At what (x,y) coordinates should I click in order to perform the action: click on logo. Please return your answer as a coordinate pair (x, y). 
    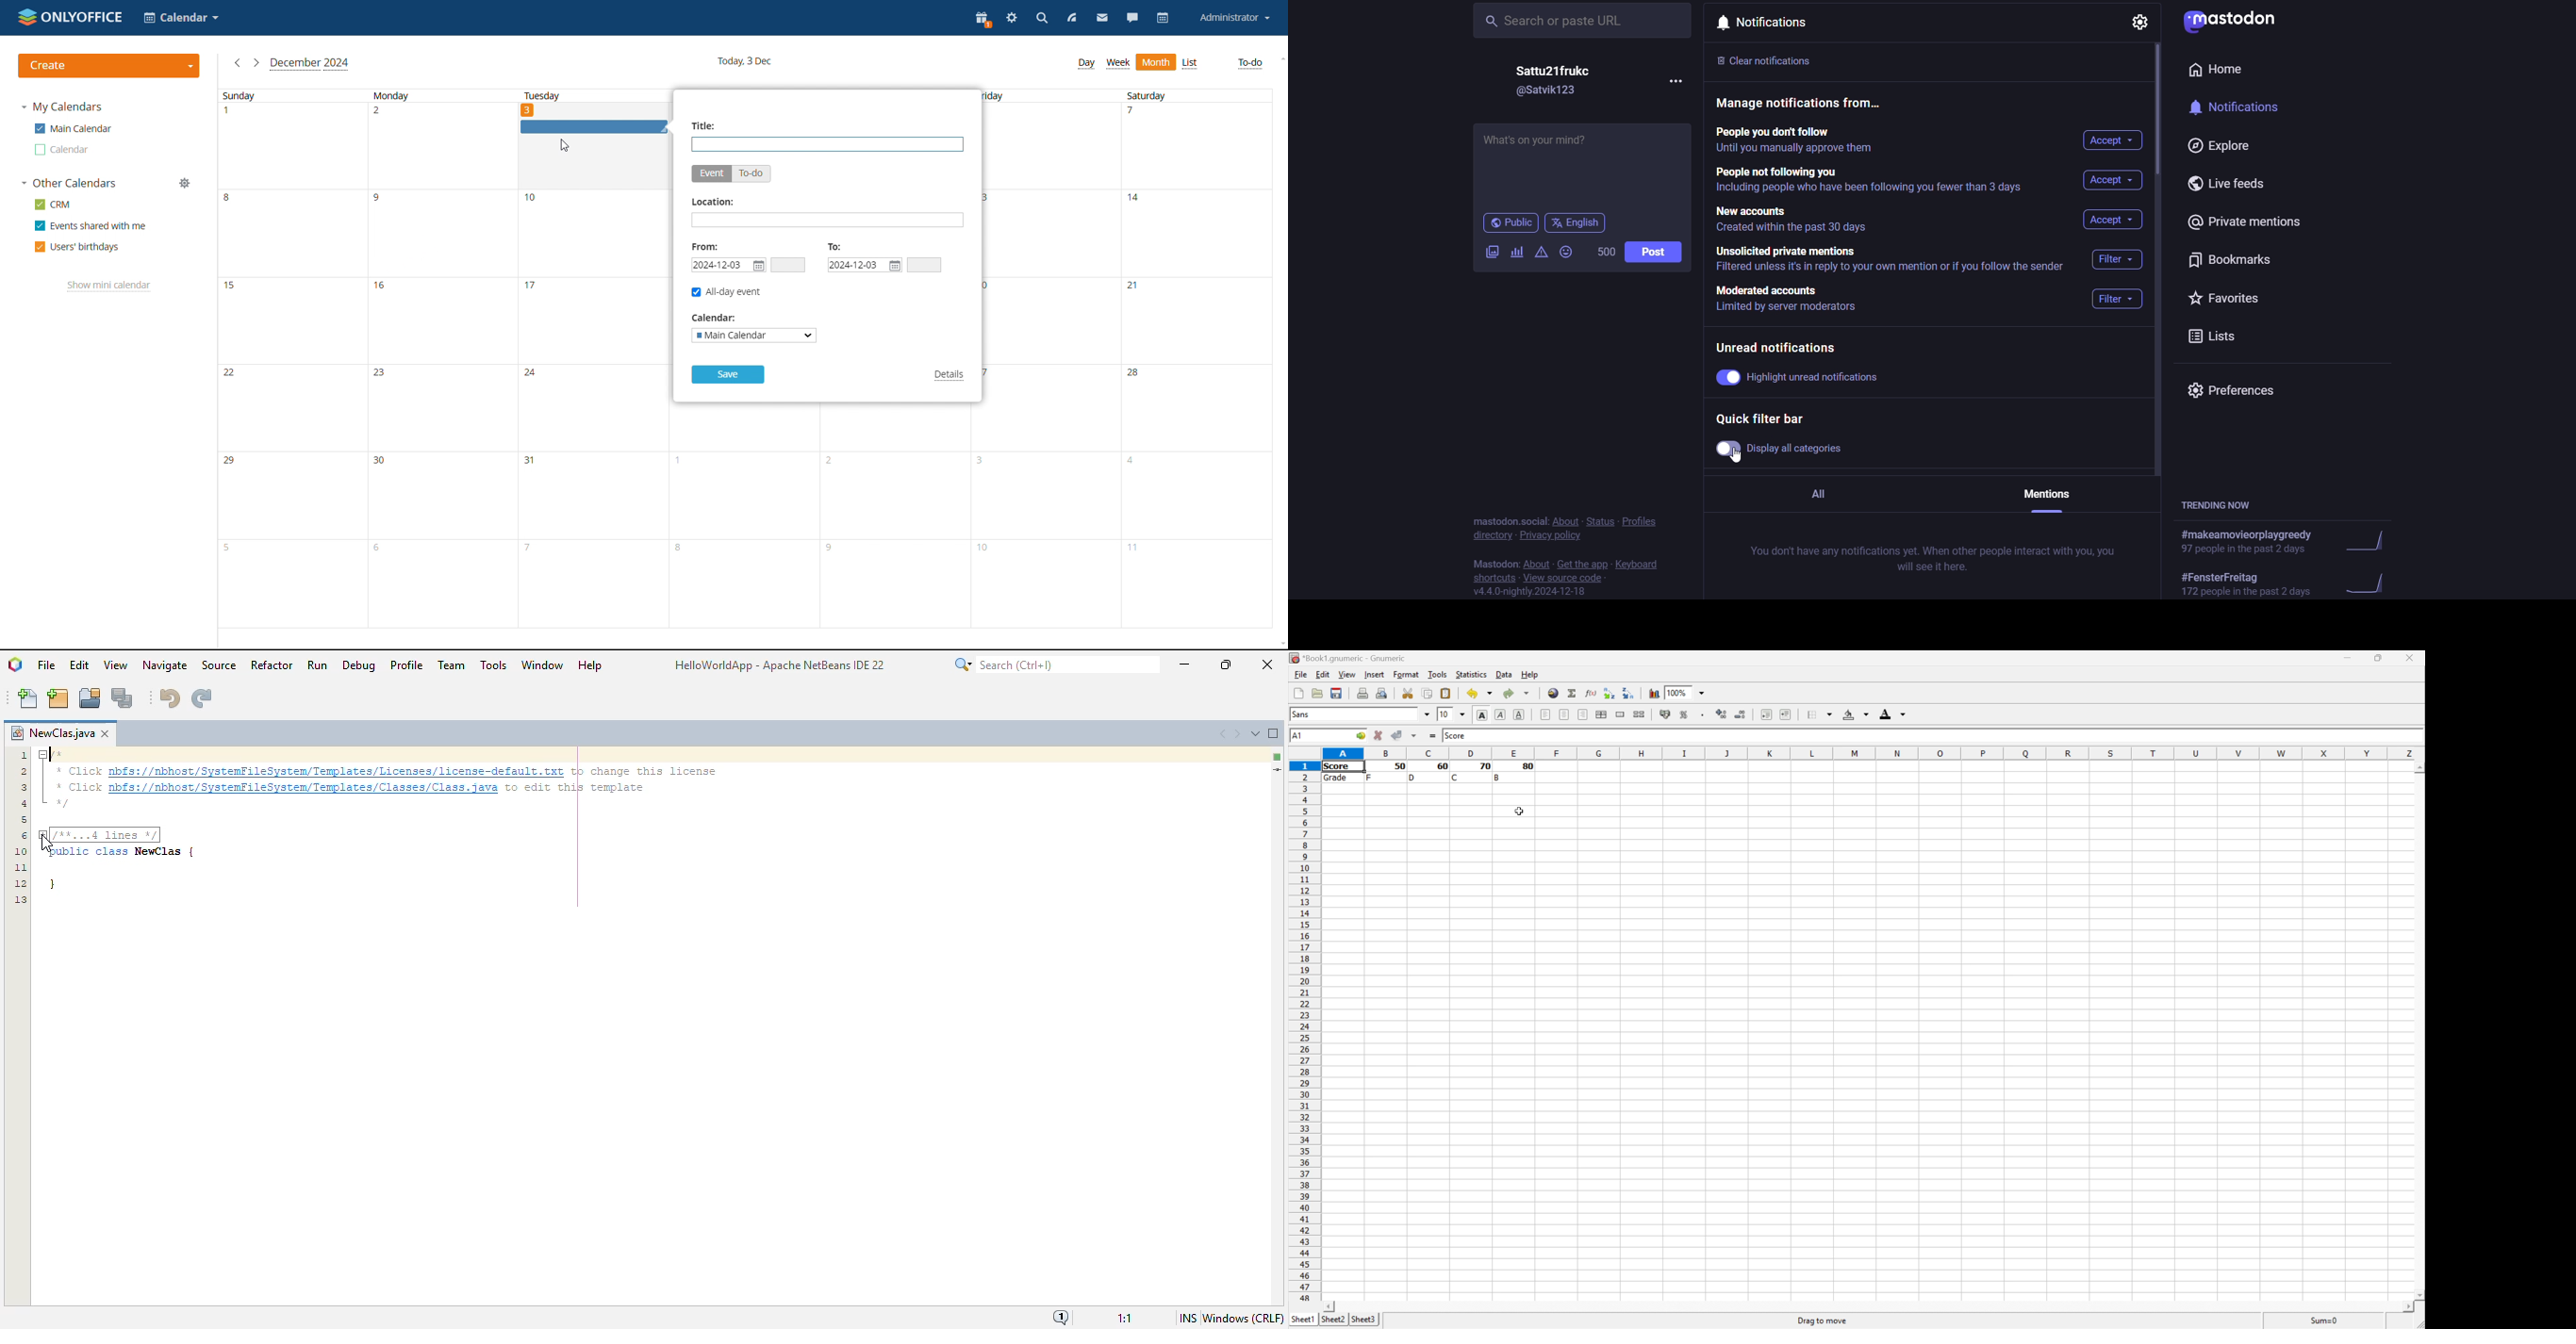
    Looking at the image, I should click on (70, 17).